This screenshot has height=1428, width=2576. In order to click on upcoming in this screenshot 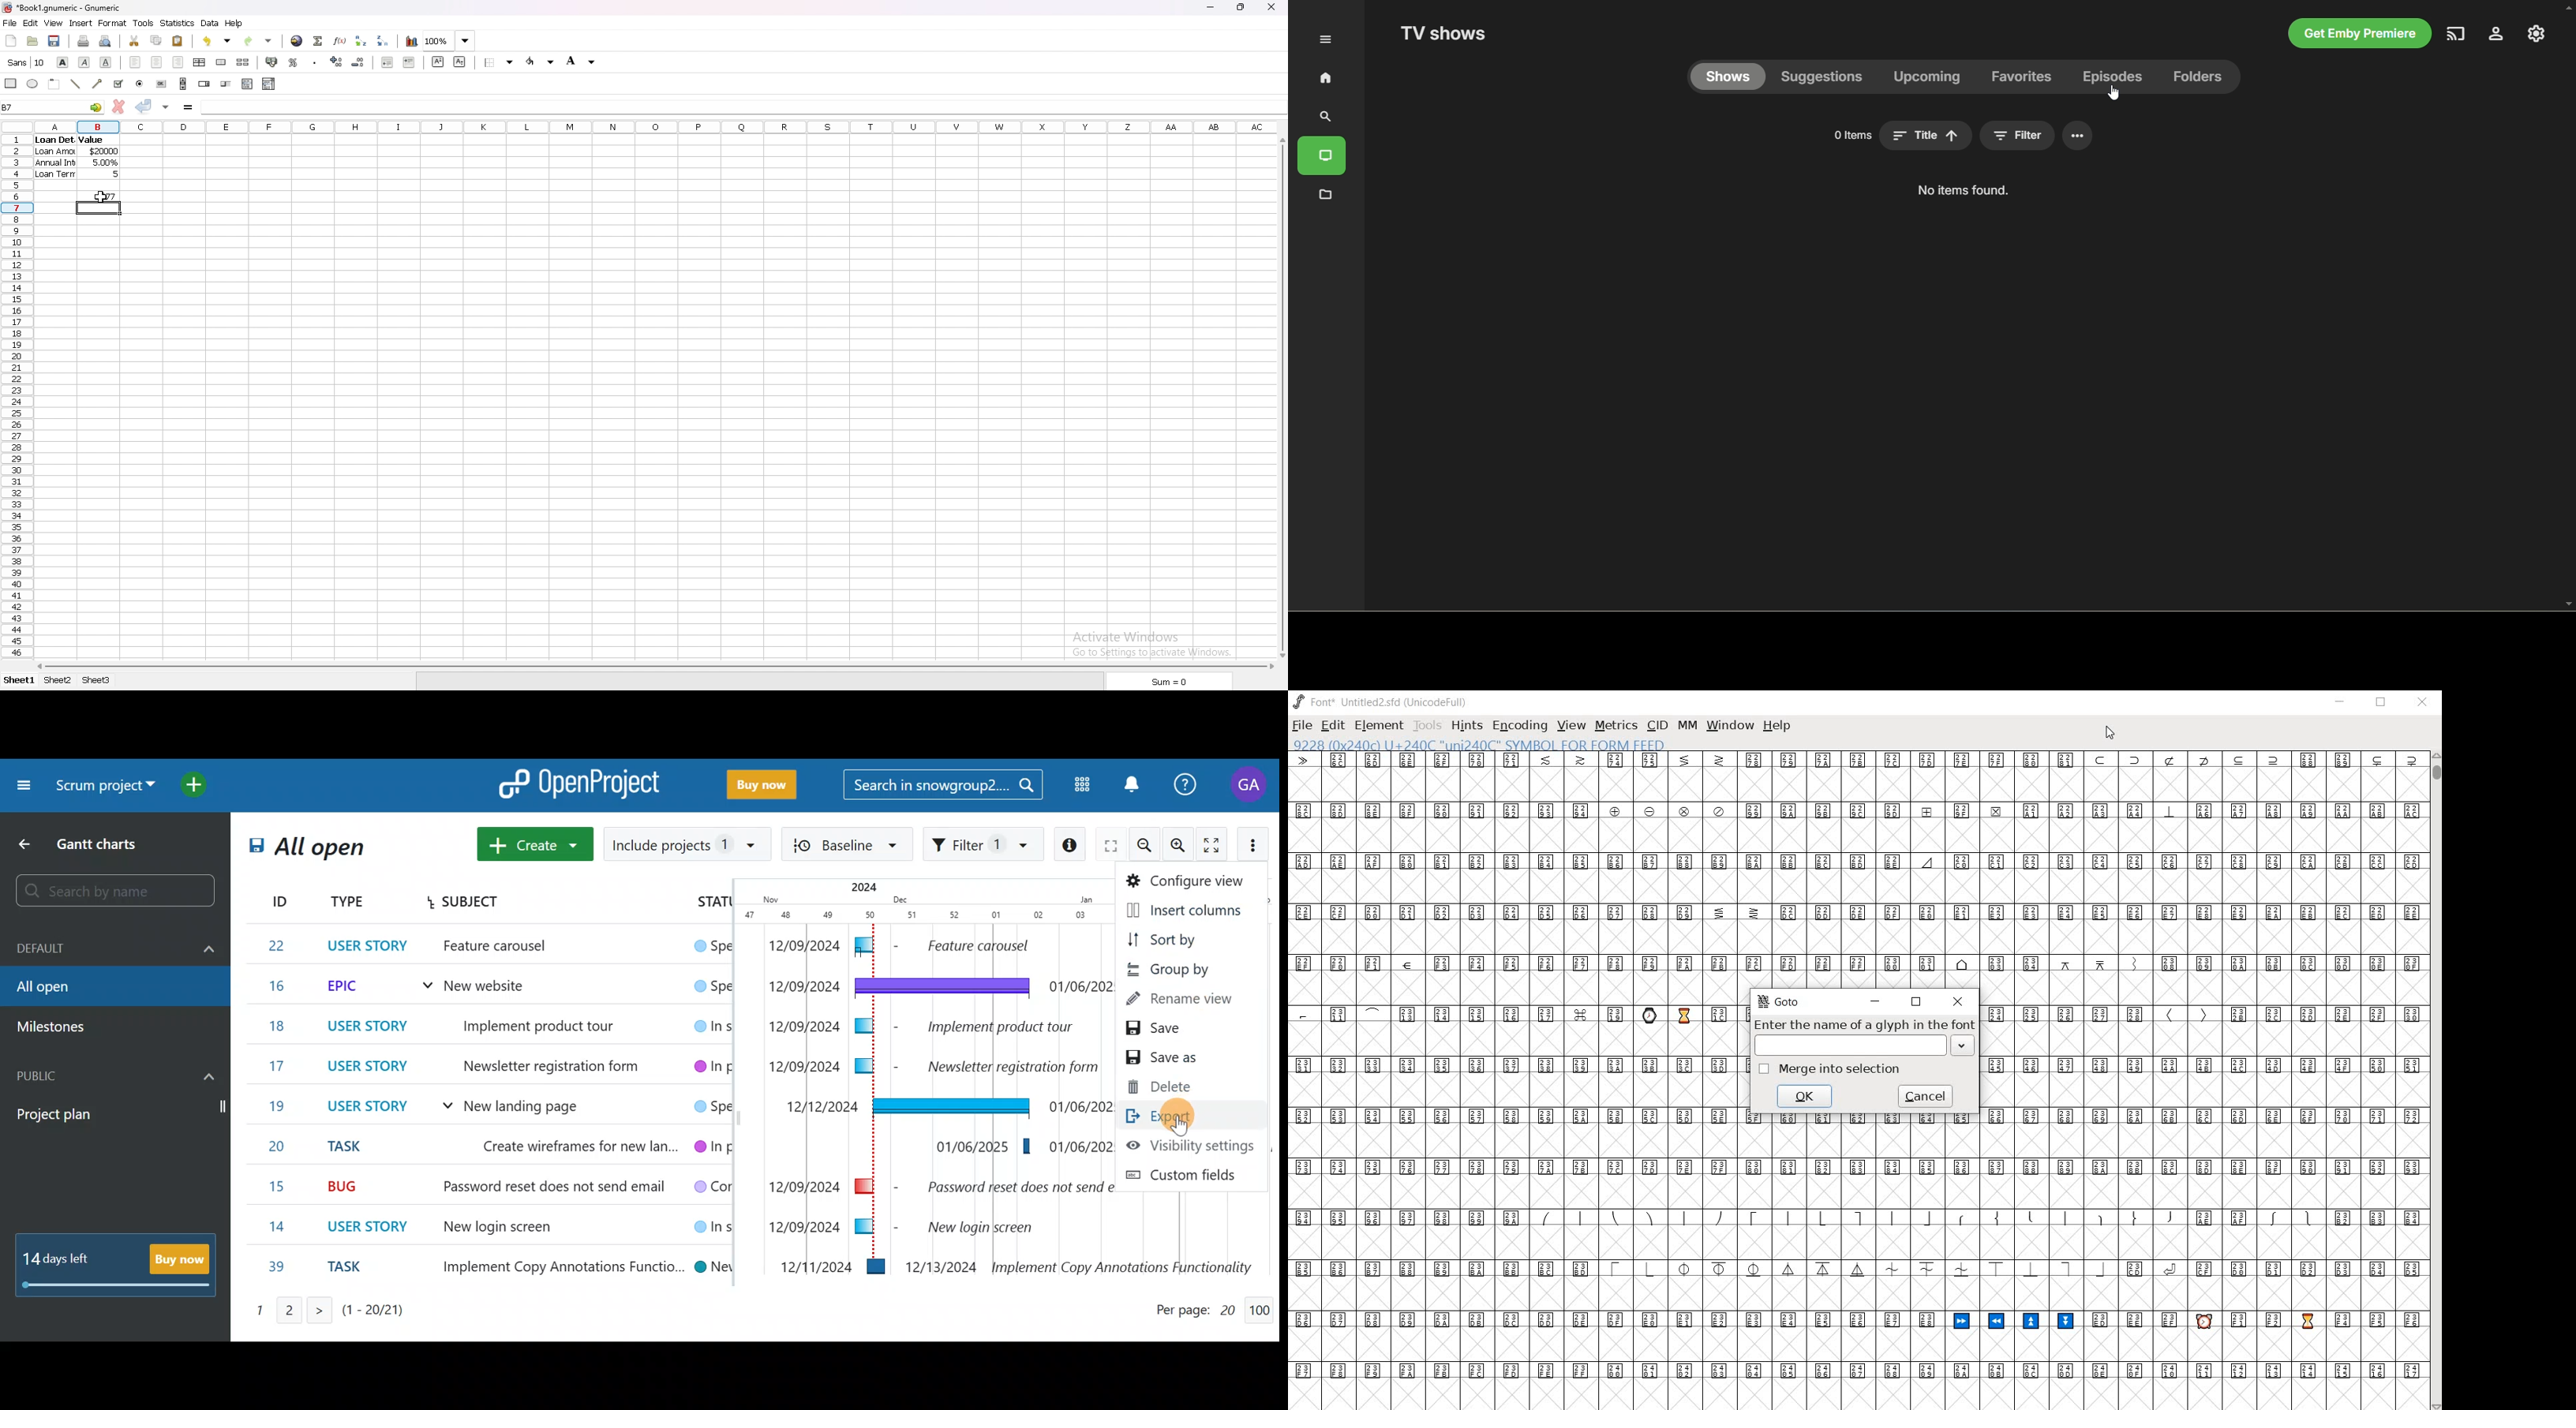, I will do `click(1926, 76)`.